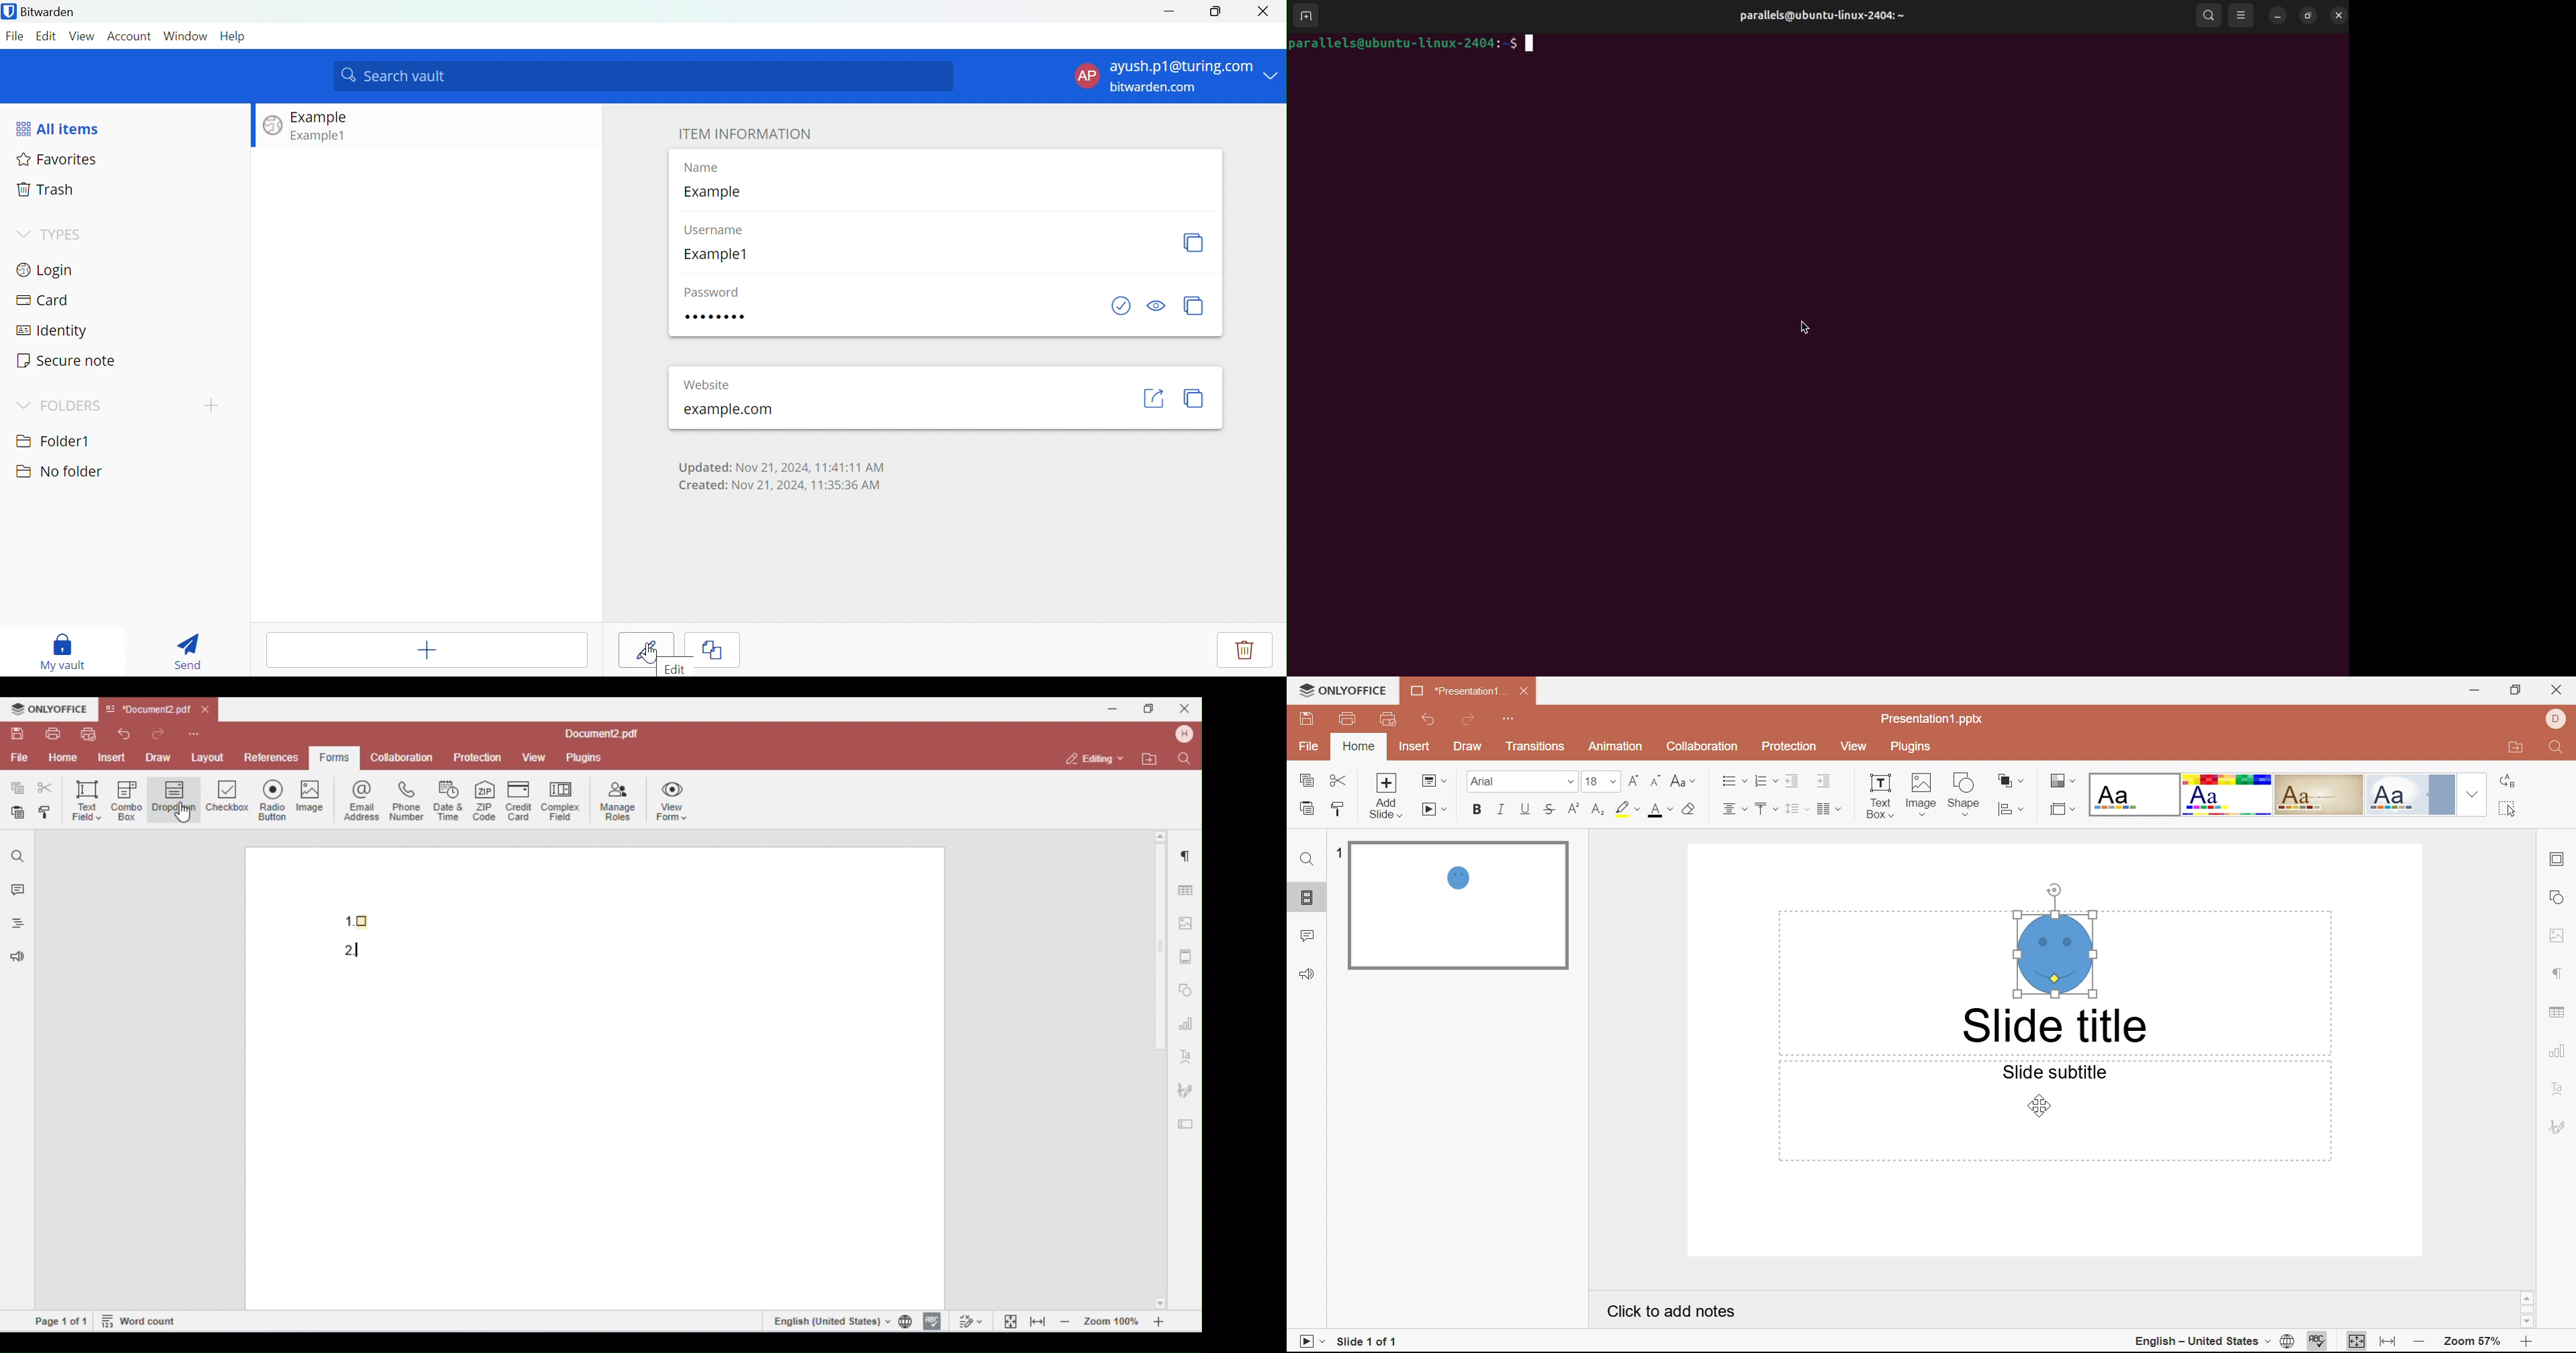 Image resolution: width=2576 pixels, height=1372 pixels. I want to click on Fit to width, so click(2388, 1342).